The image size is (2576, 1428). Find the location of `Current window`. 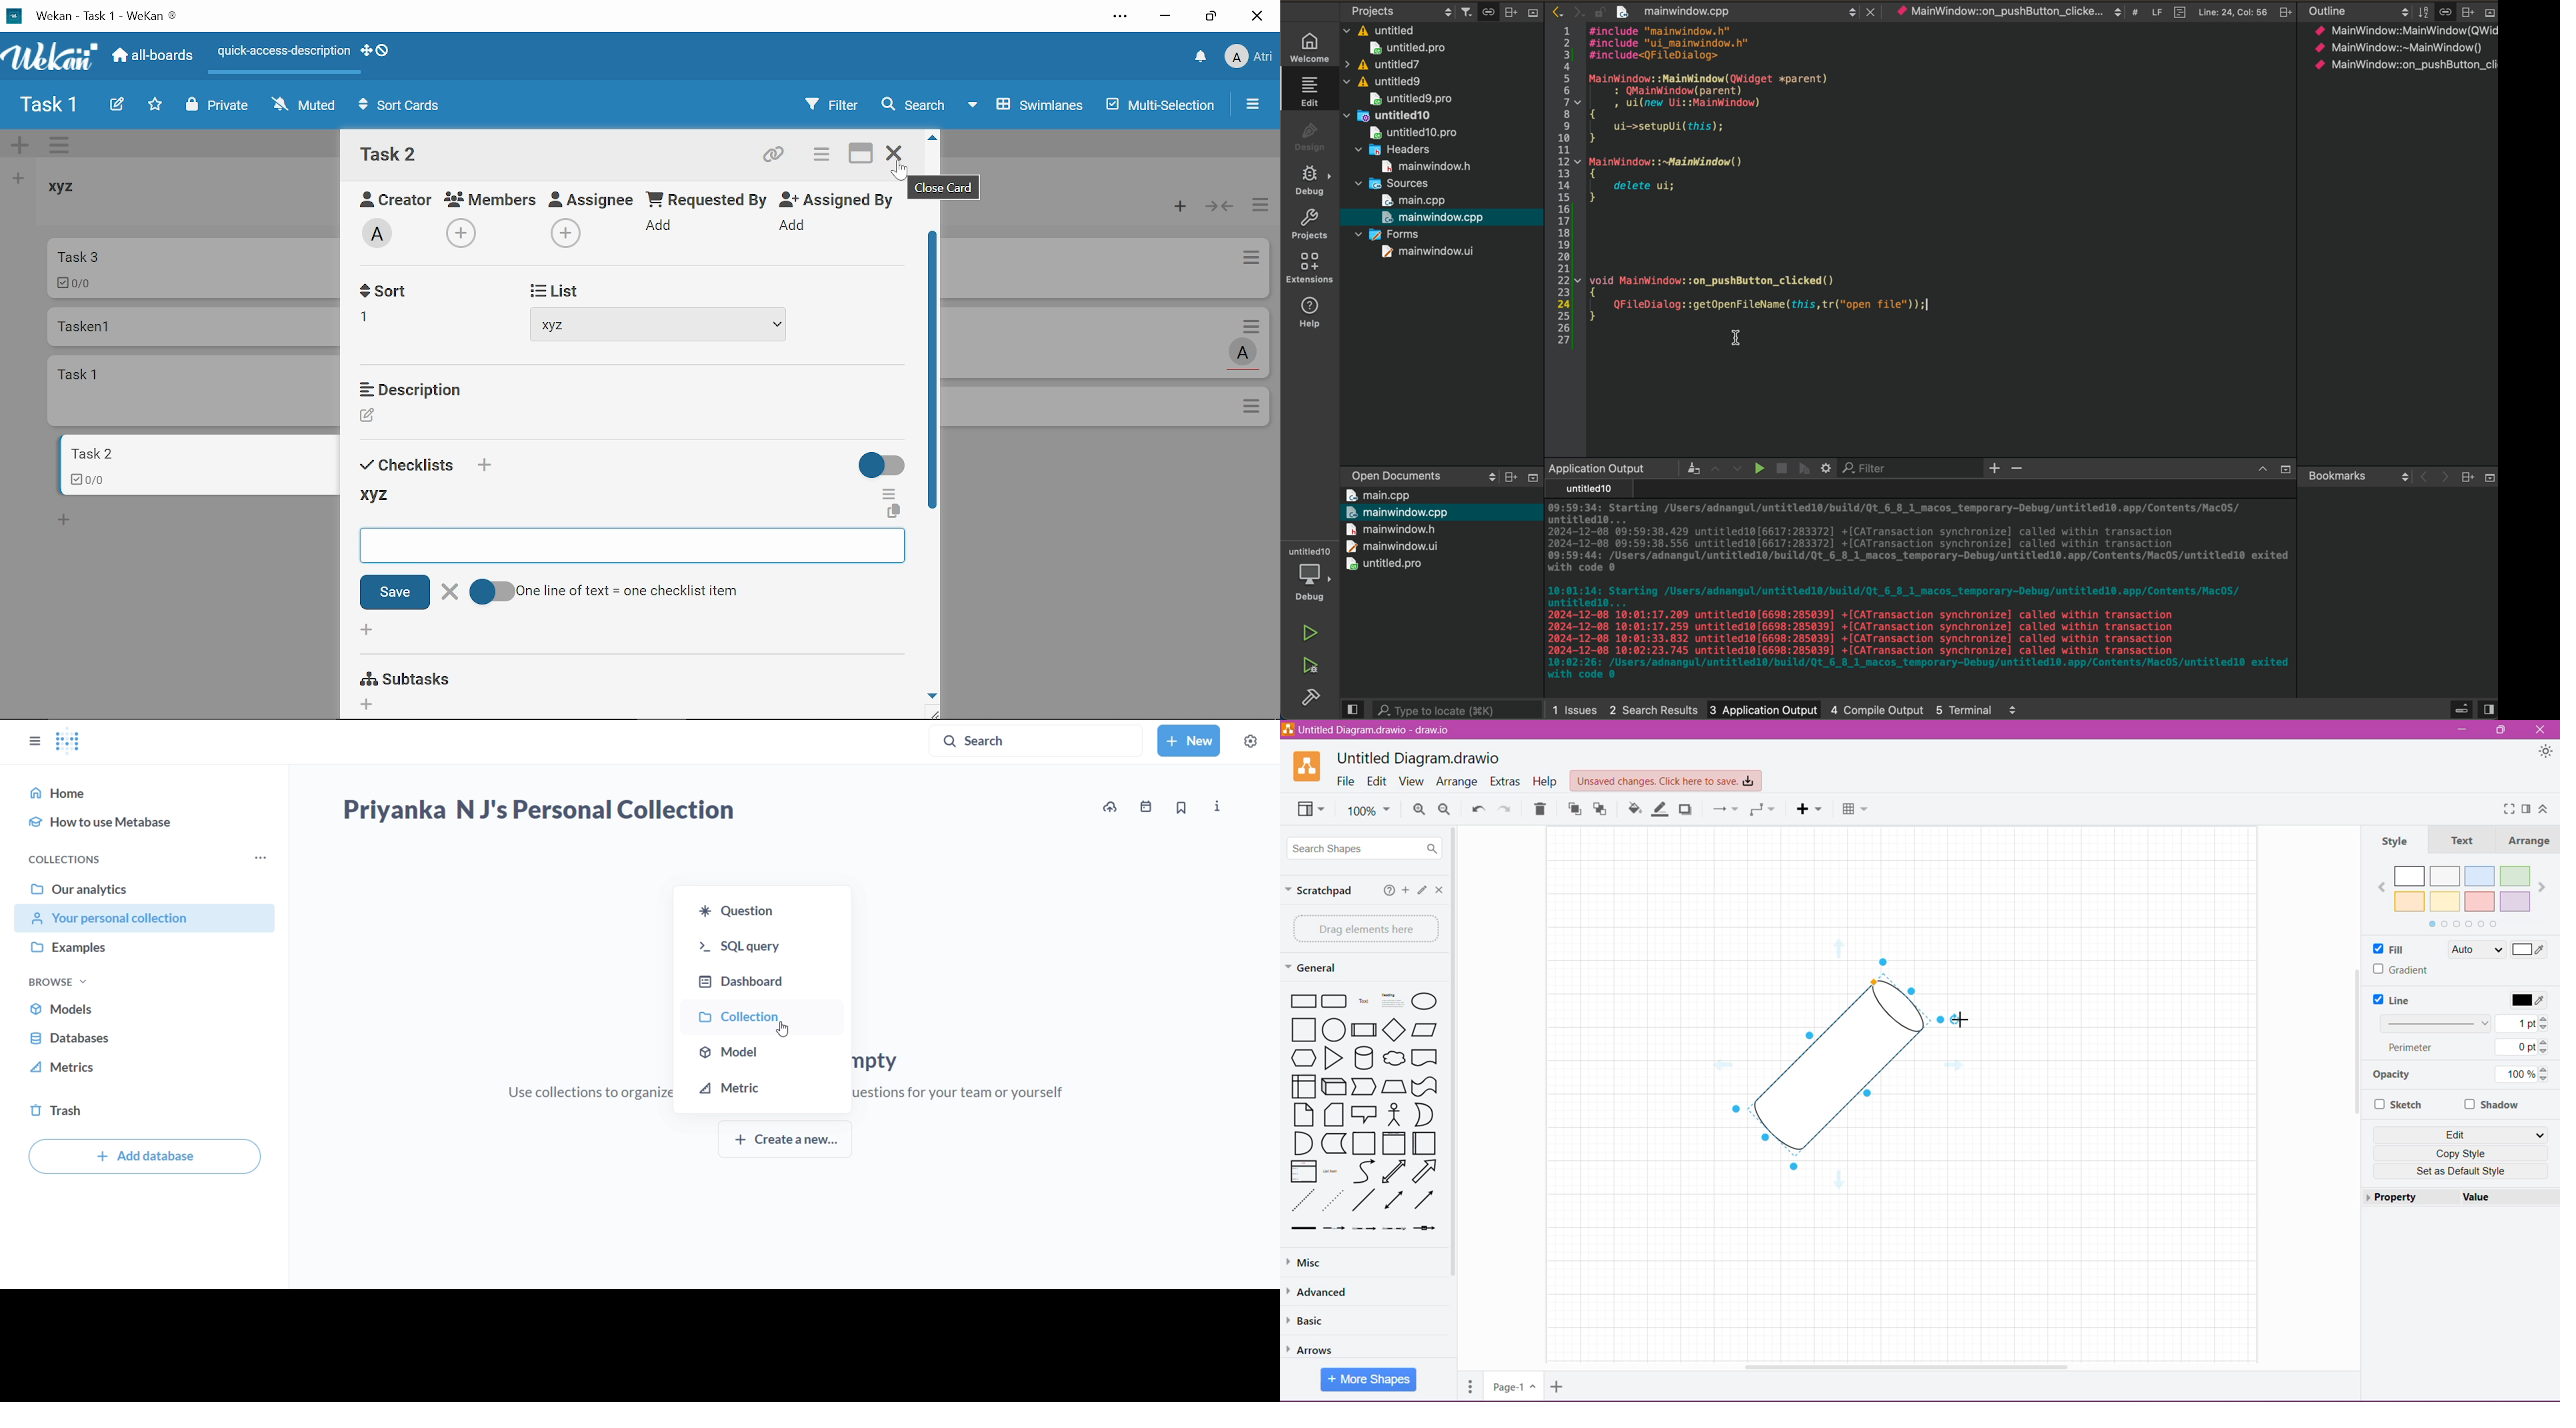

Current window is located at coordinates (92, 14).